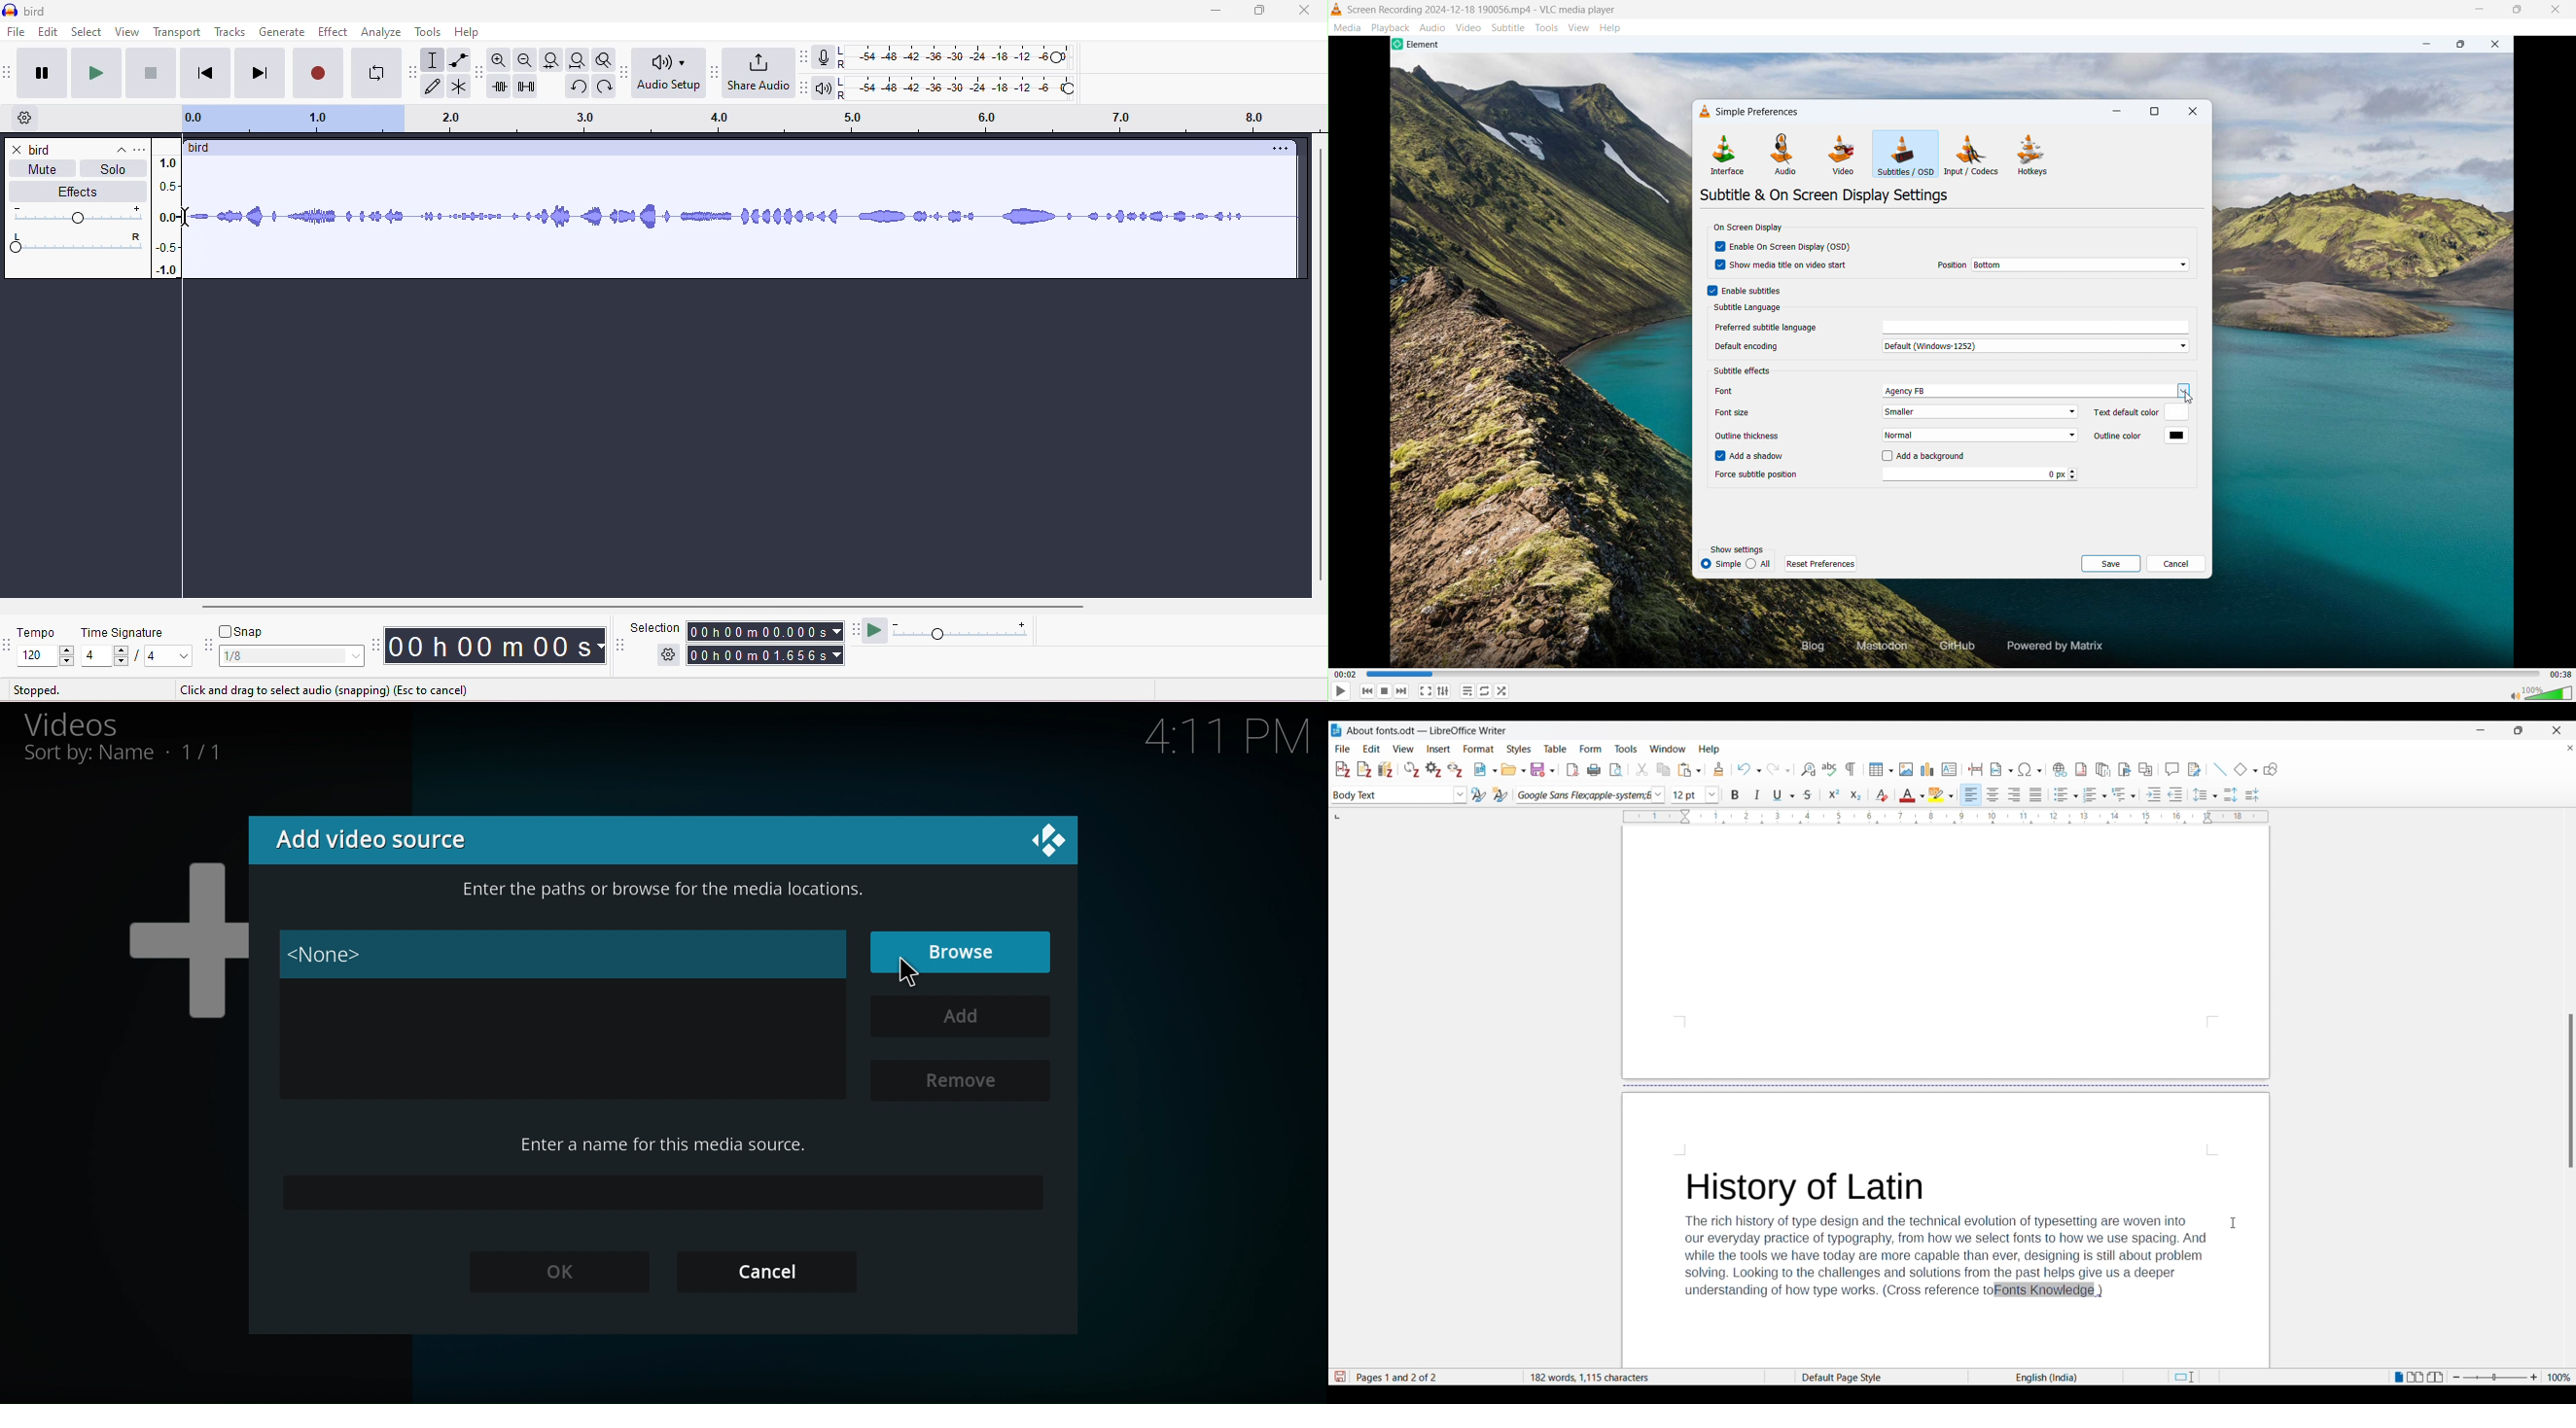 This screenshot has width=2576, height=1428. Describe the element at coordinates (317, 73) in the screenshot. I see `record` at that location.